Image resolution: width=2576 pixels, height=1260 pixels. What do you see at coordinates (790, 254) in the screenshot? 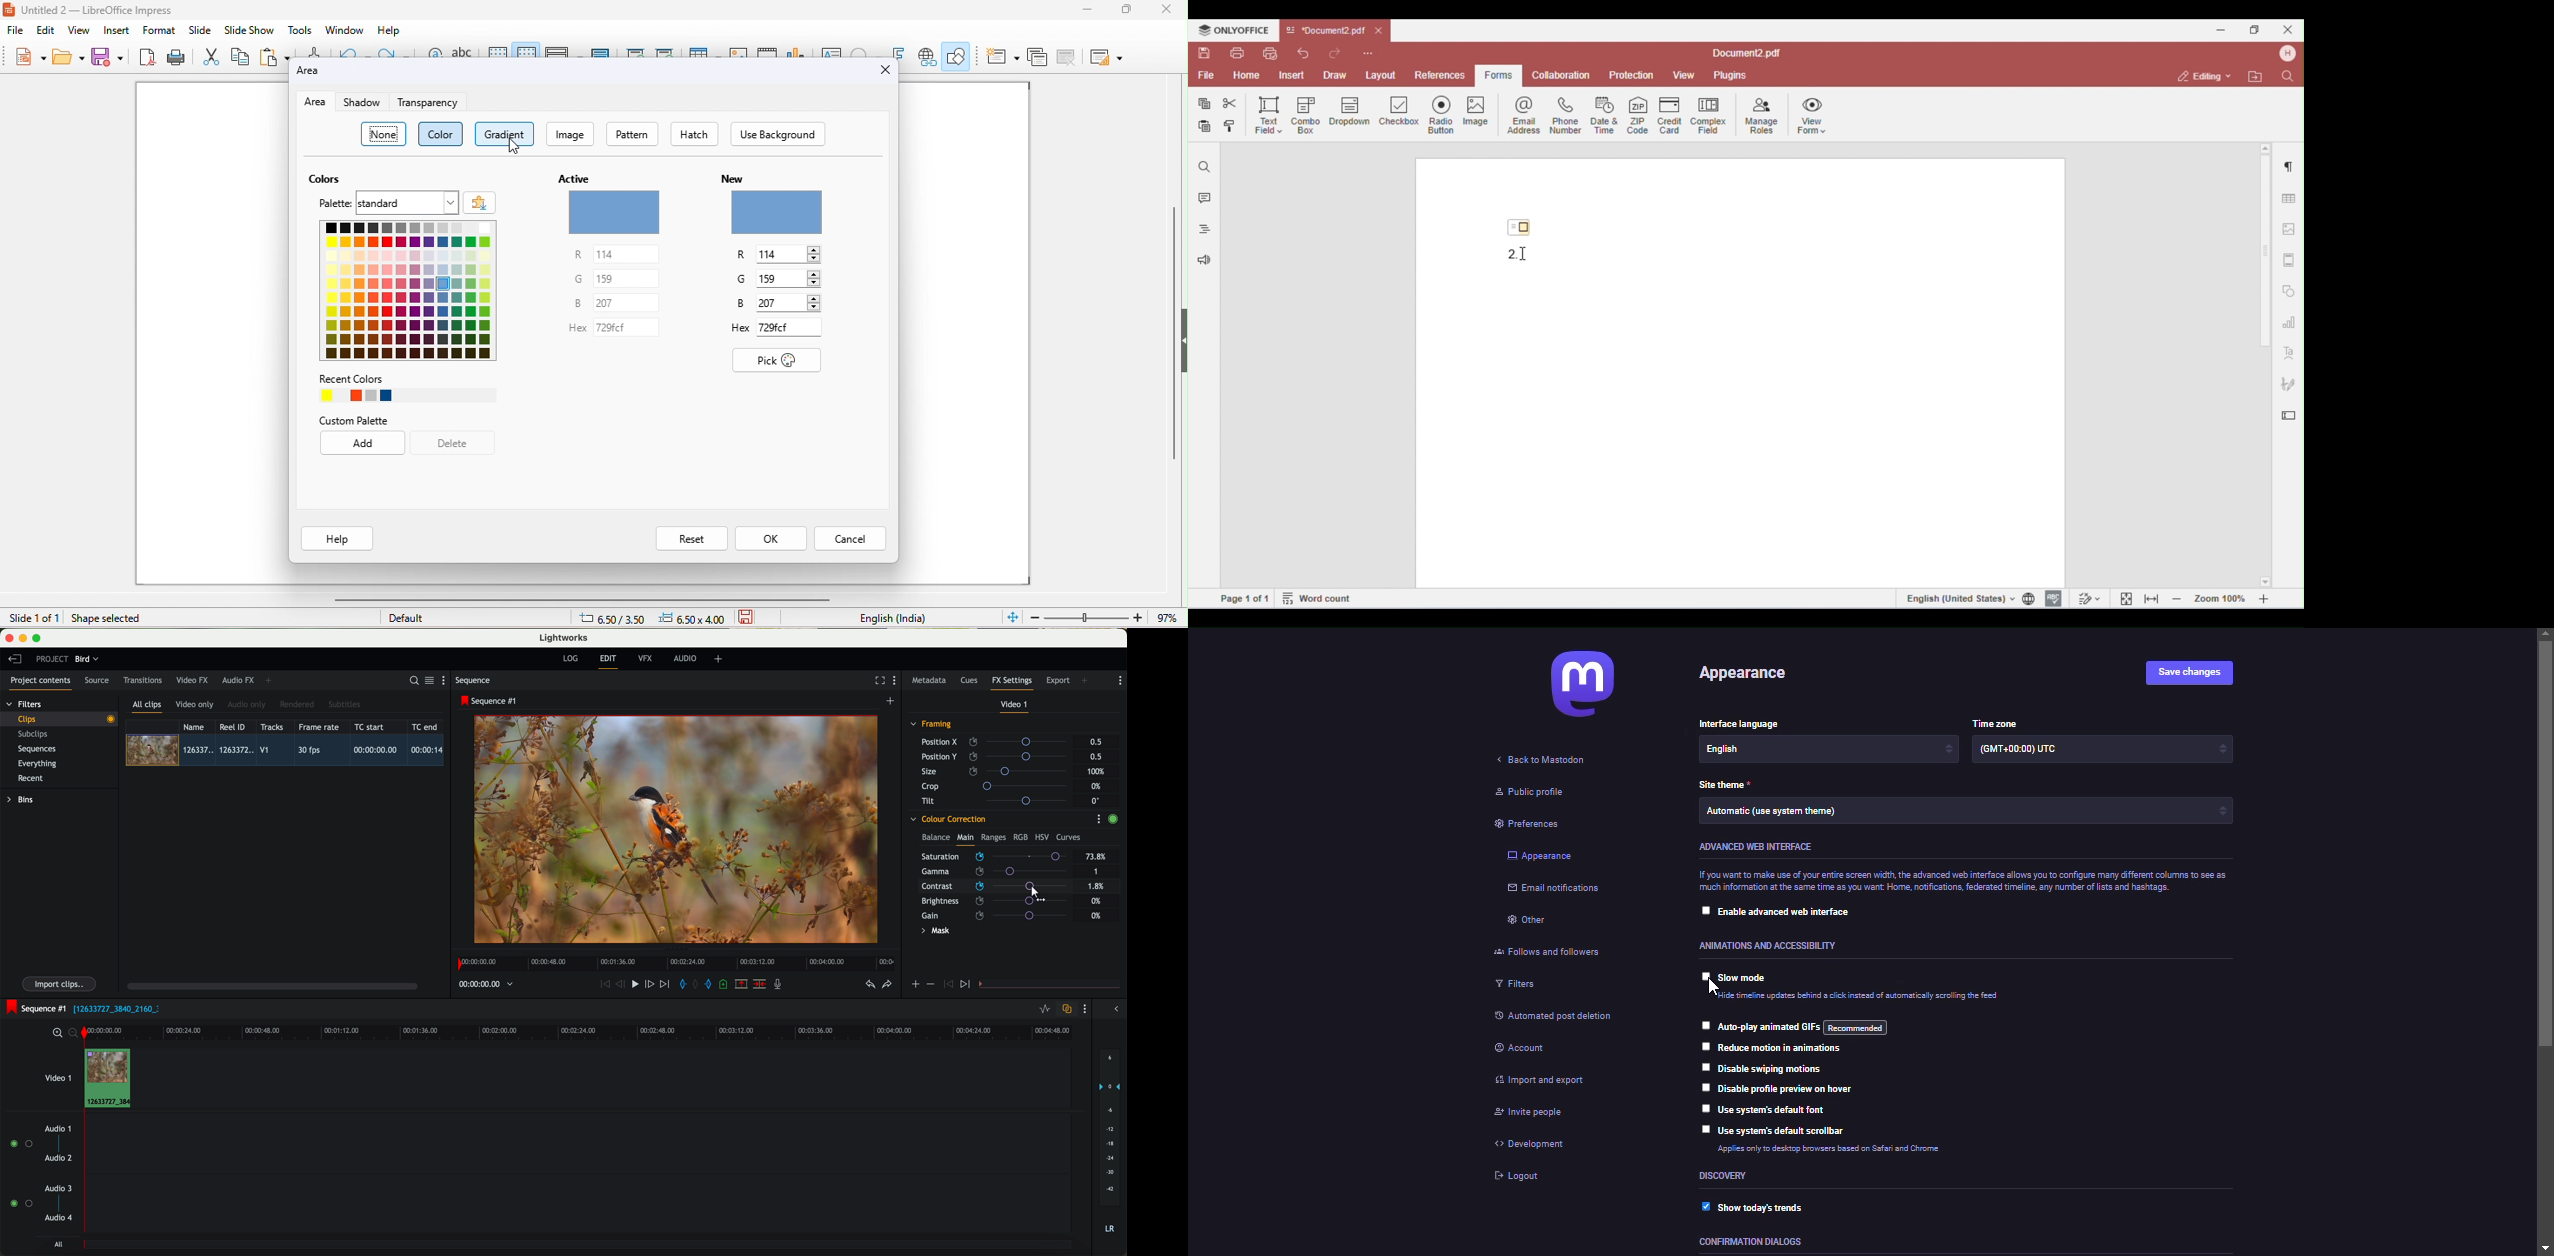
I see `114` at bounding box center [790, 254].